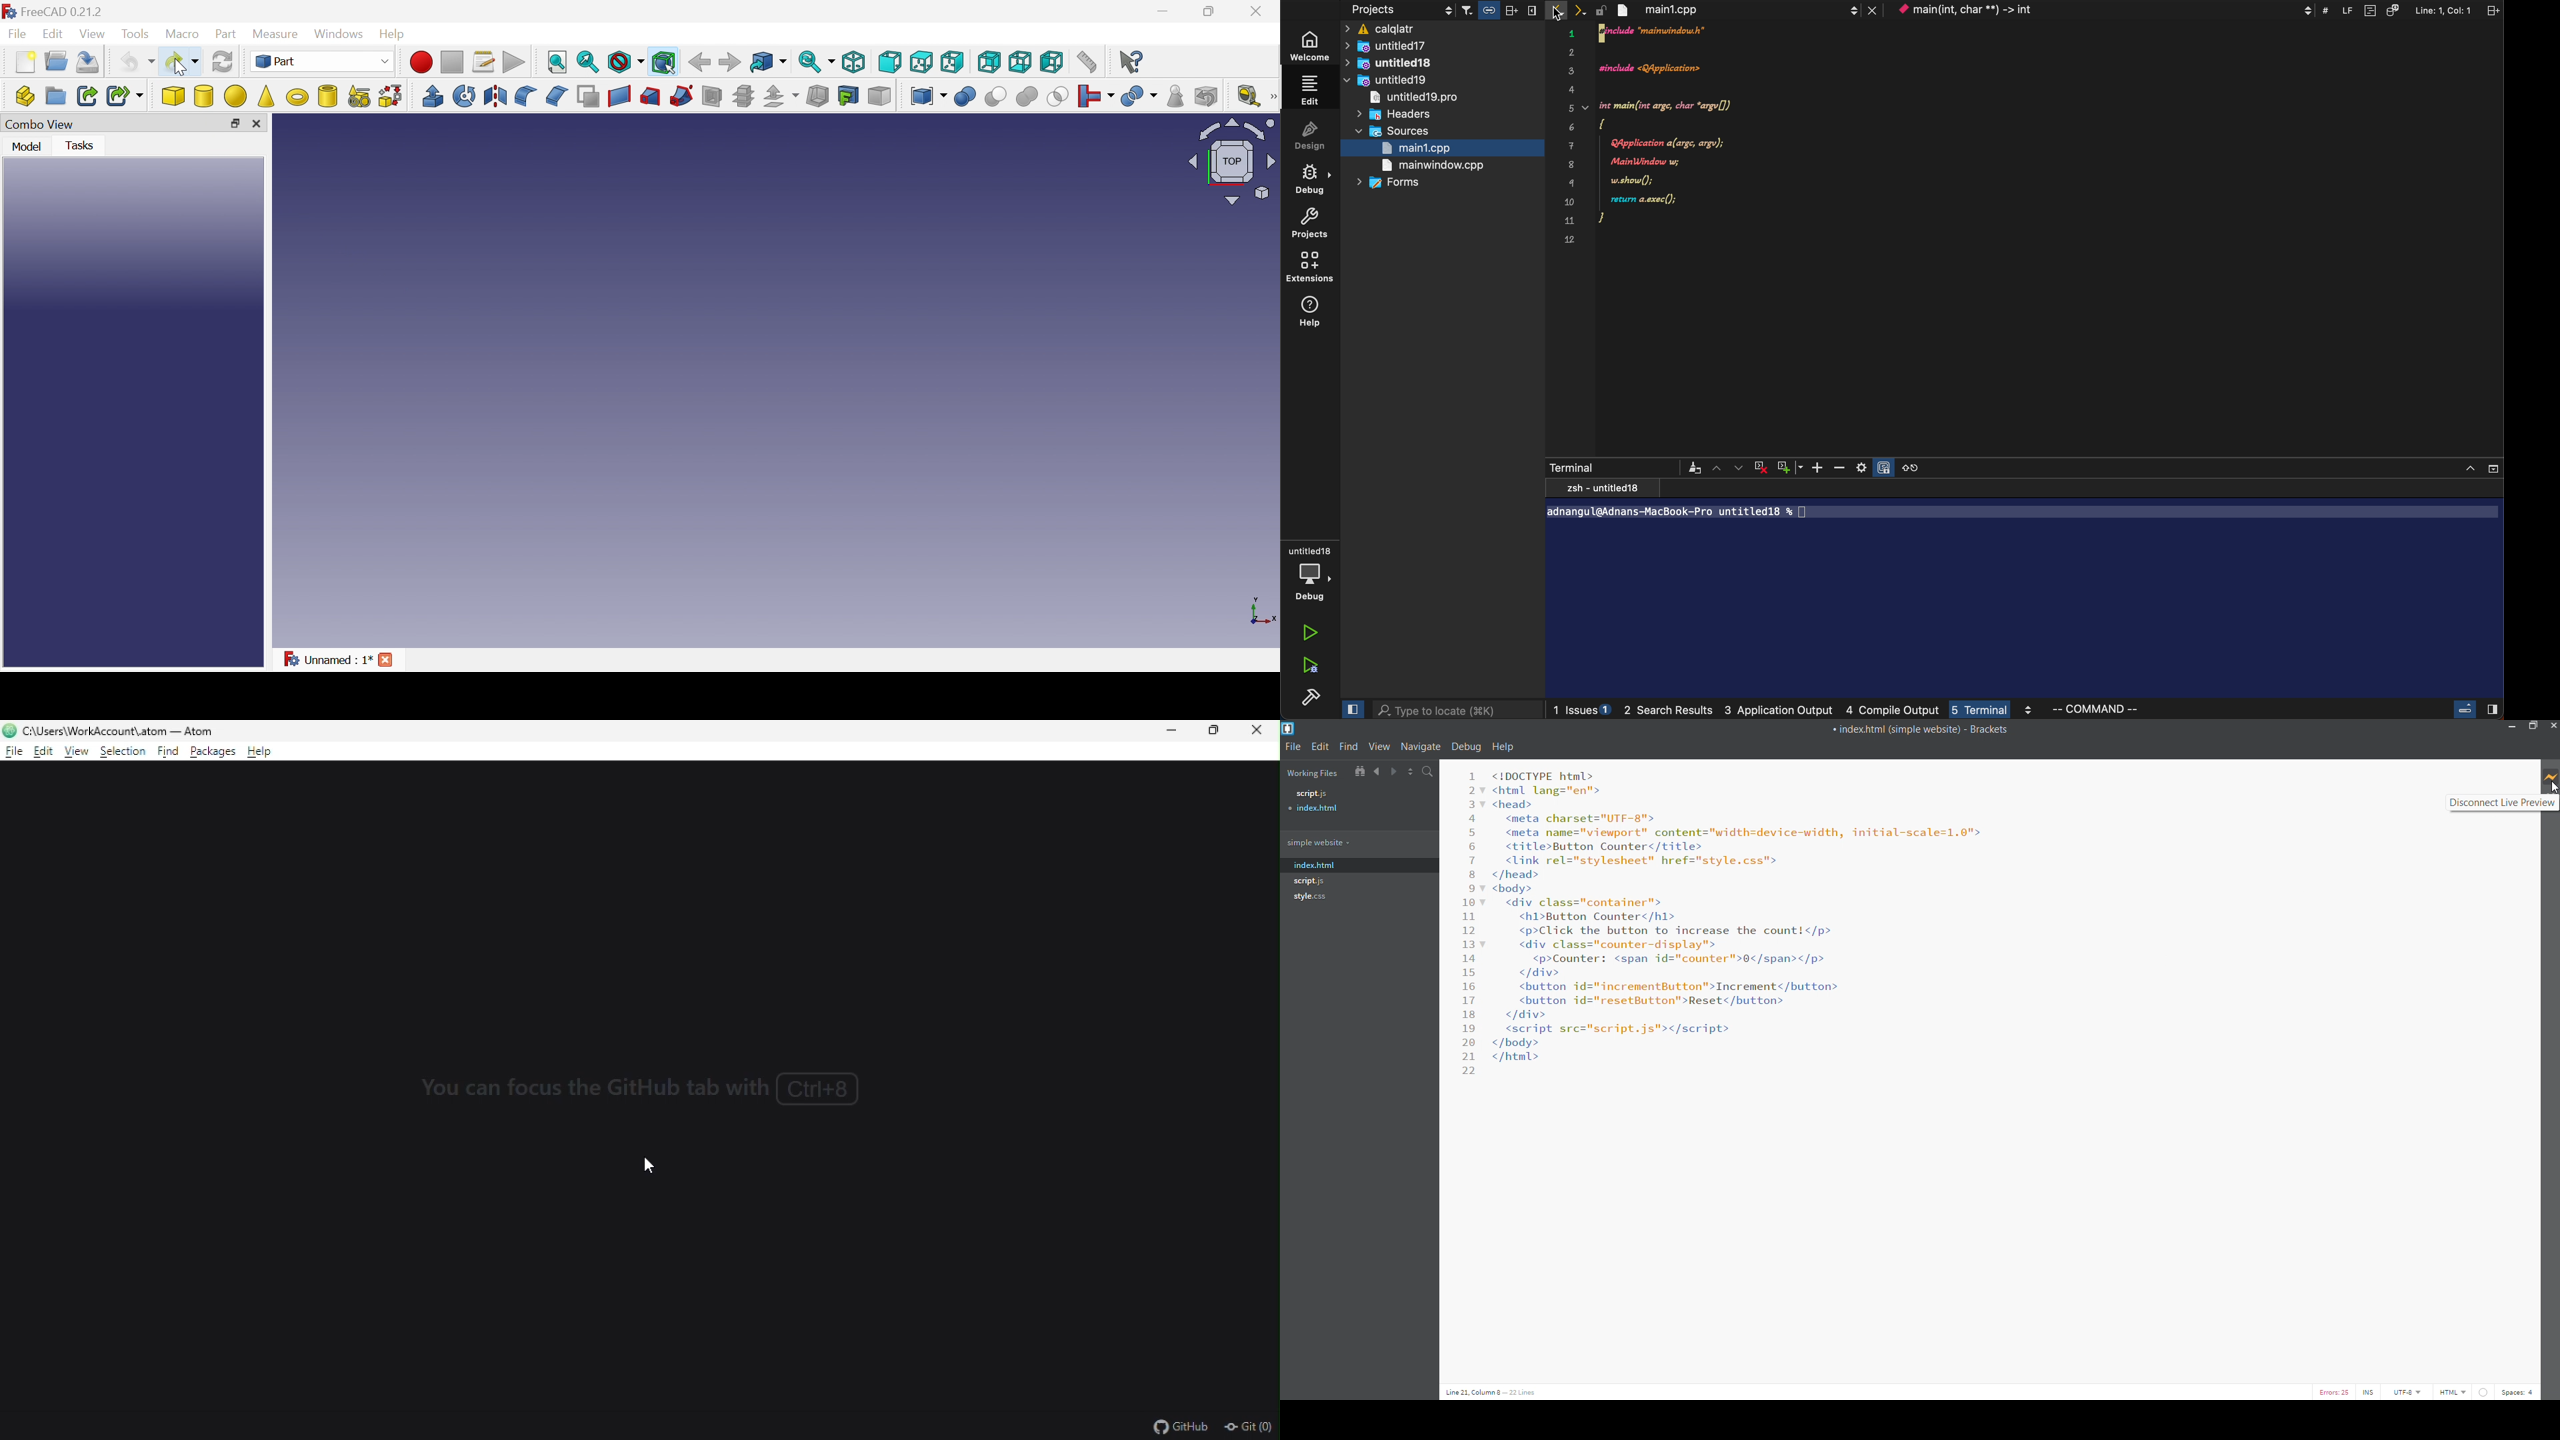  Describe the element at coordinates (2105, 10) in the screenshot. I see `context` at that location.